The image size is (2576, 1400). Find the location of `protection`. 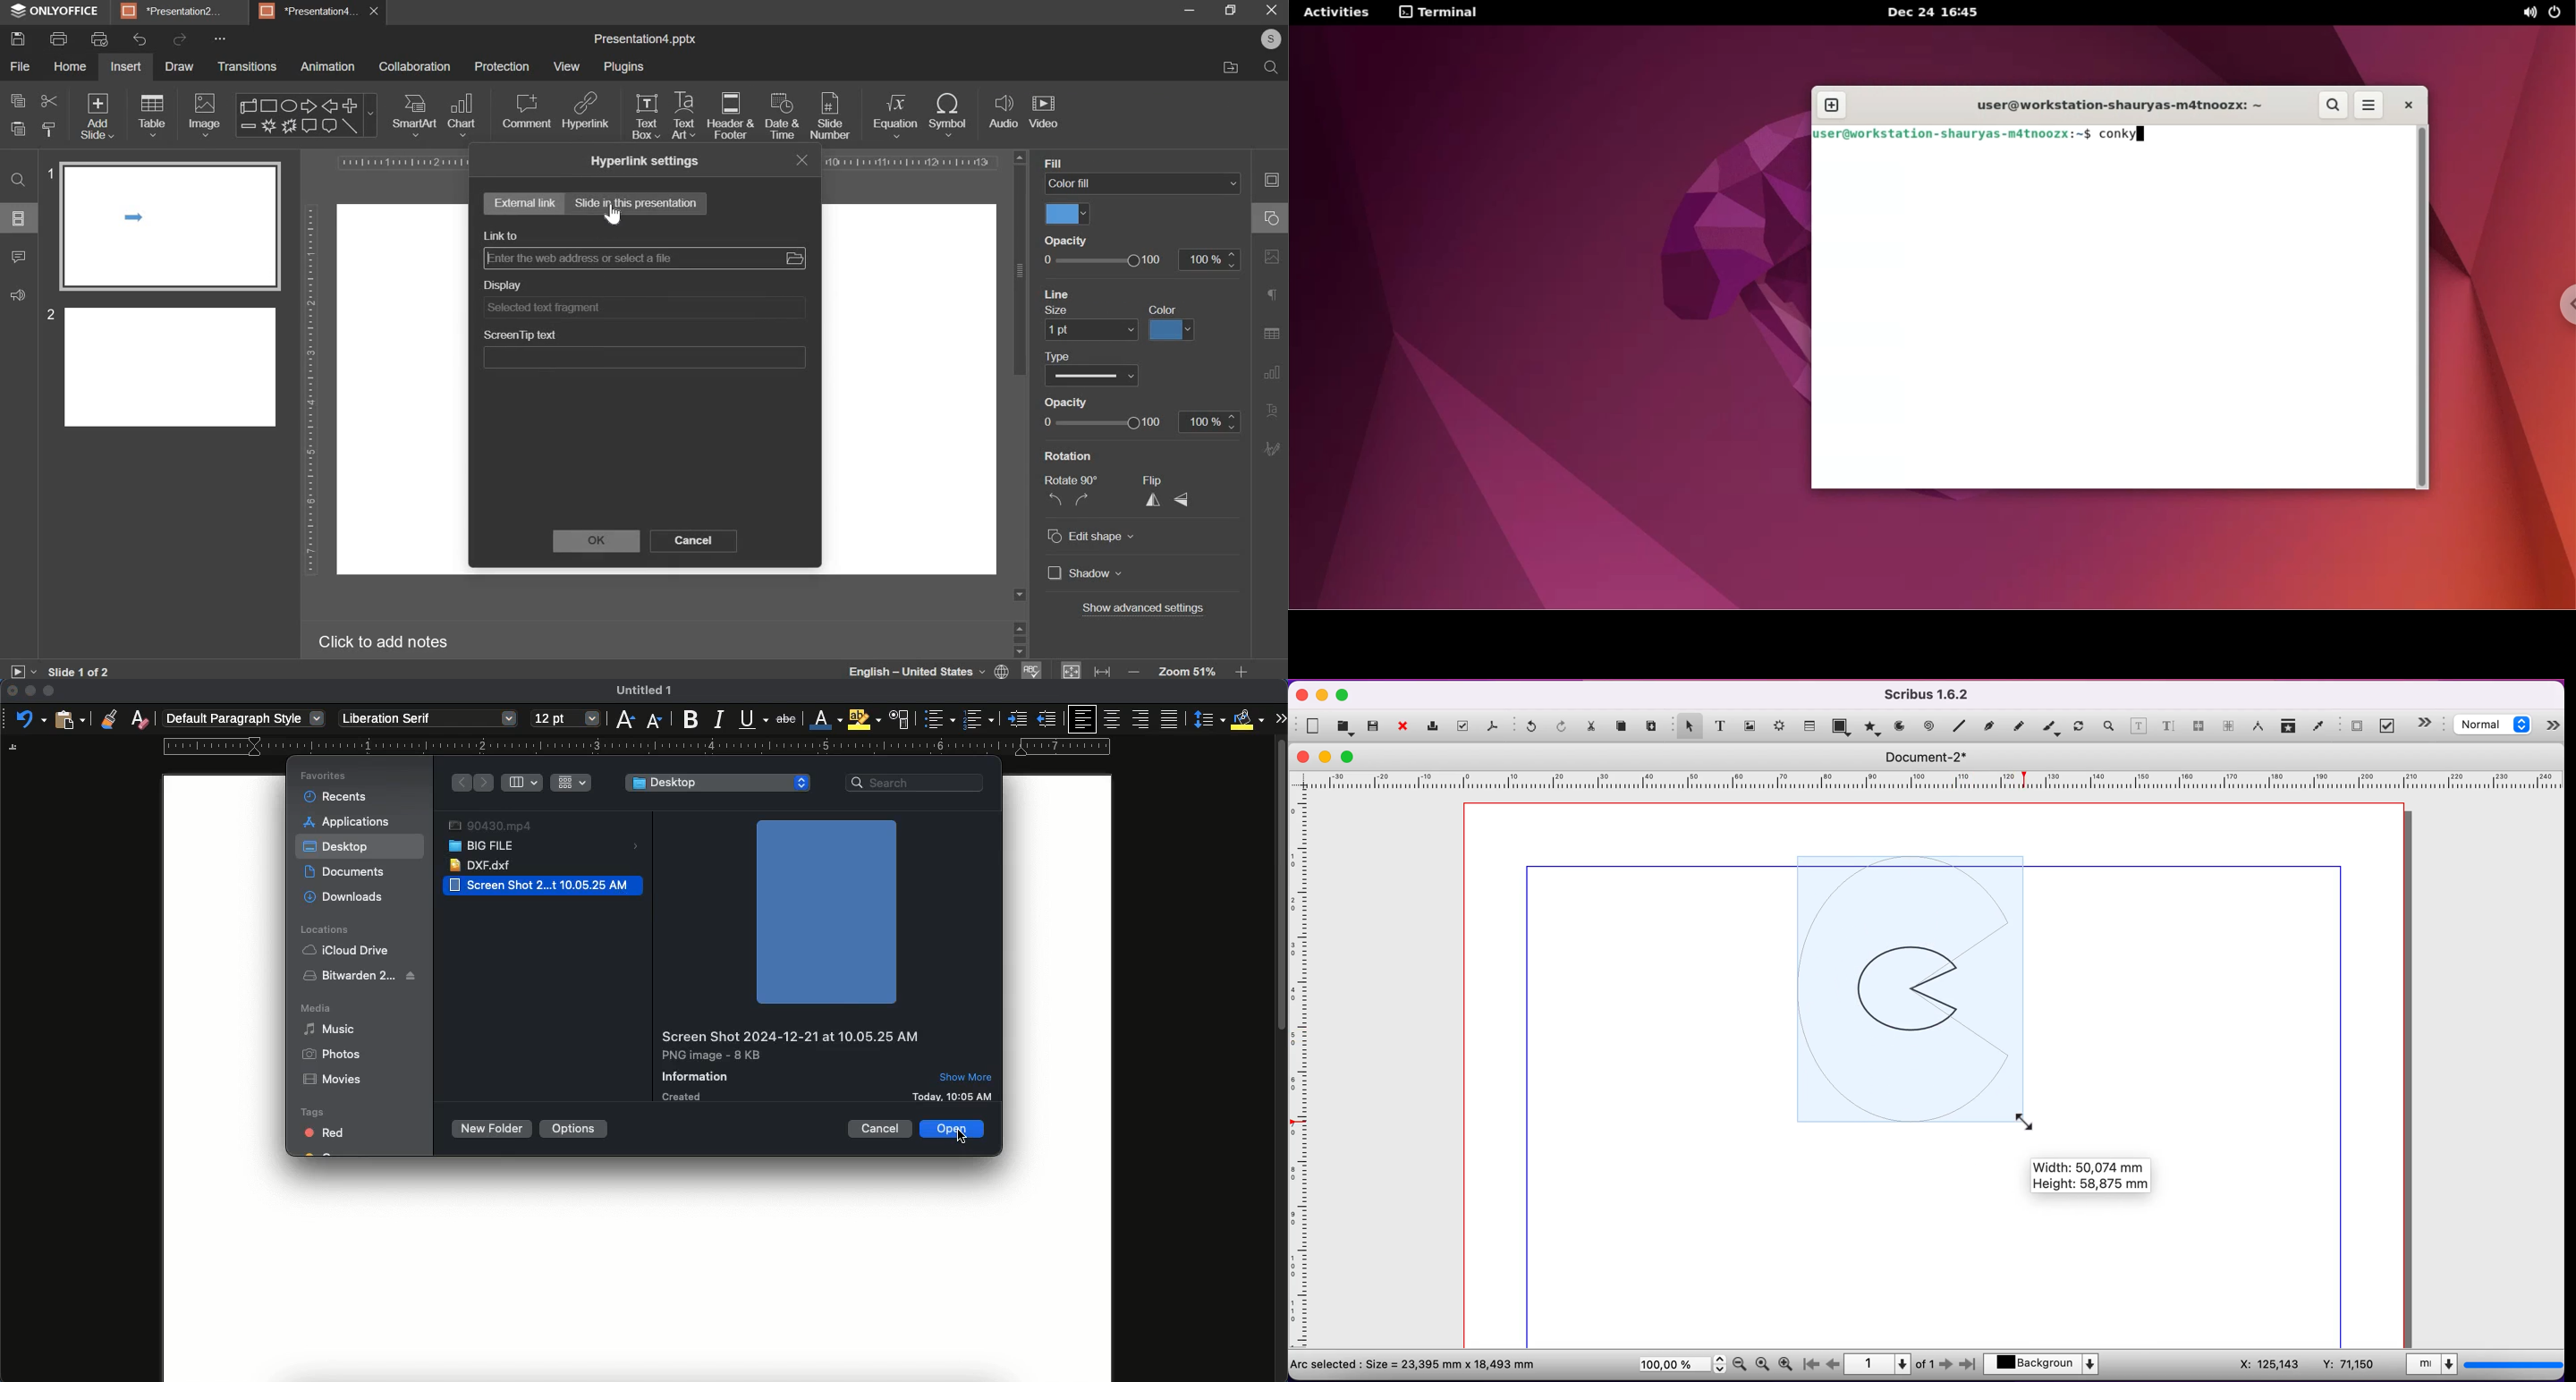

protection is located at coordinates (502, 67).